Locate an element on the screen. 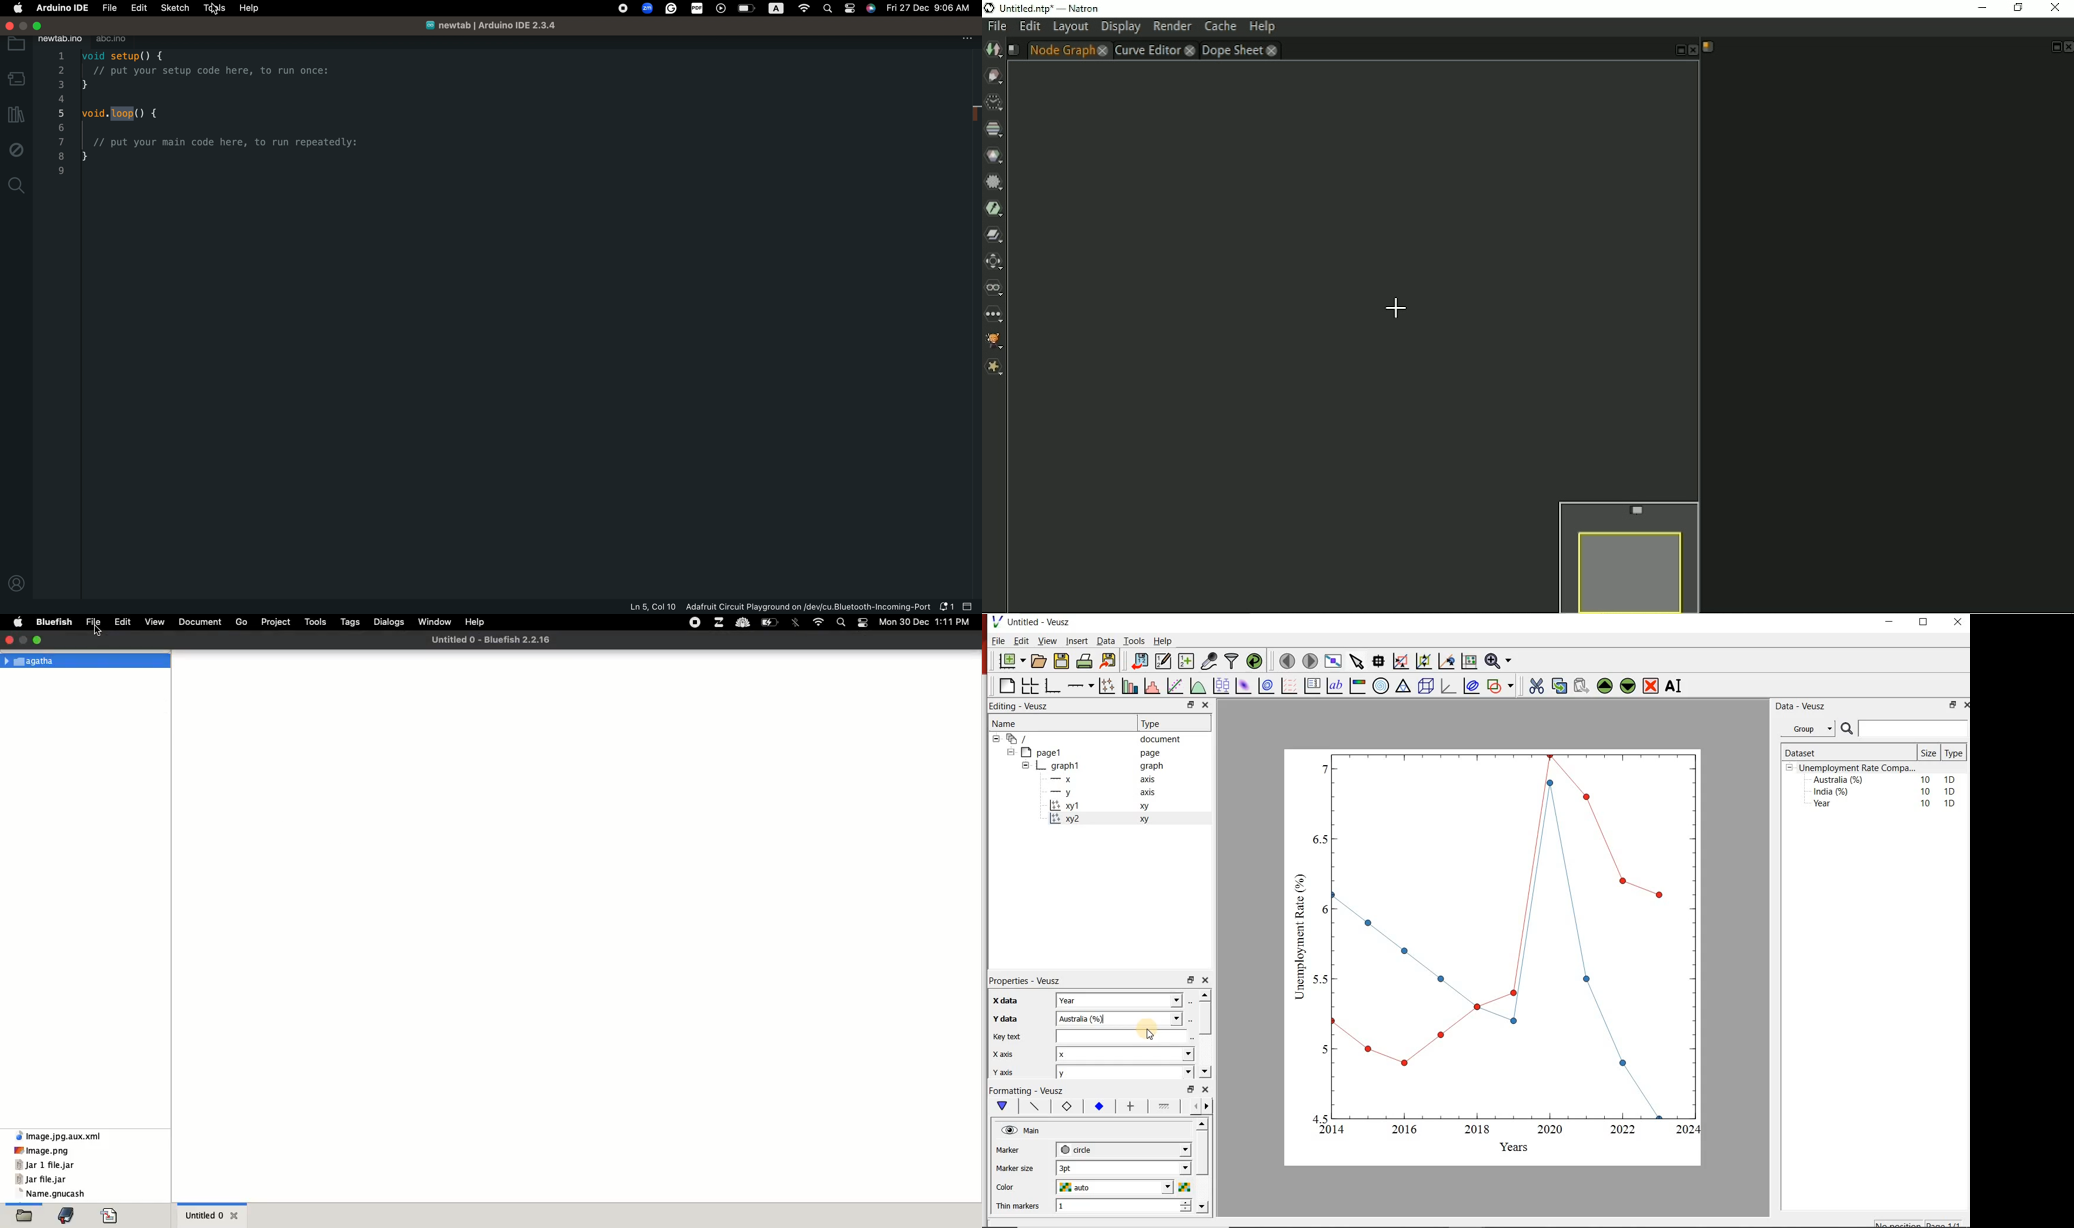  library manager is located at coordinates (17, 115).